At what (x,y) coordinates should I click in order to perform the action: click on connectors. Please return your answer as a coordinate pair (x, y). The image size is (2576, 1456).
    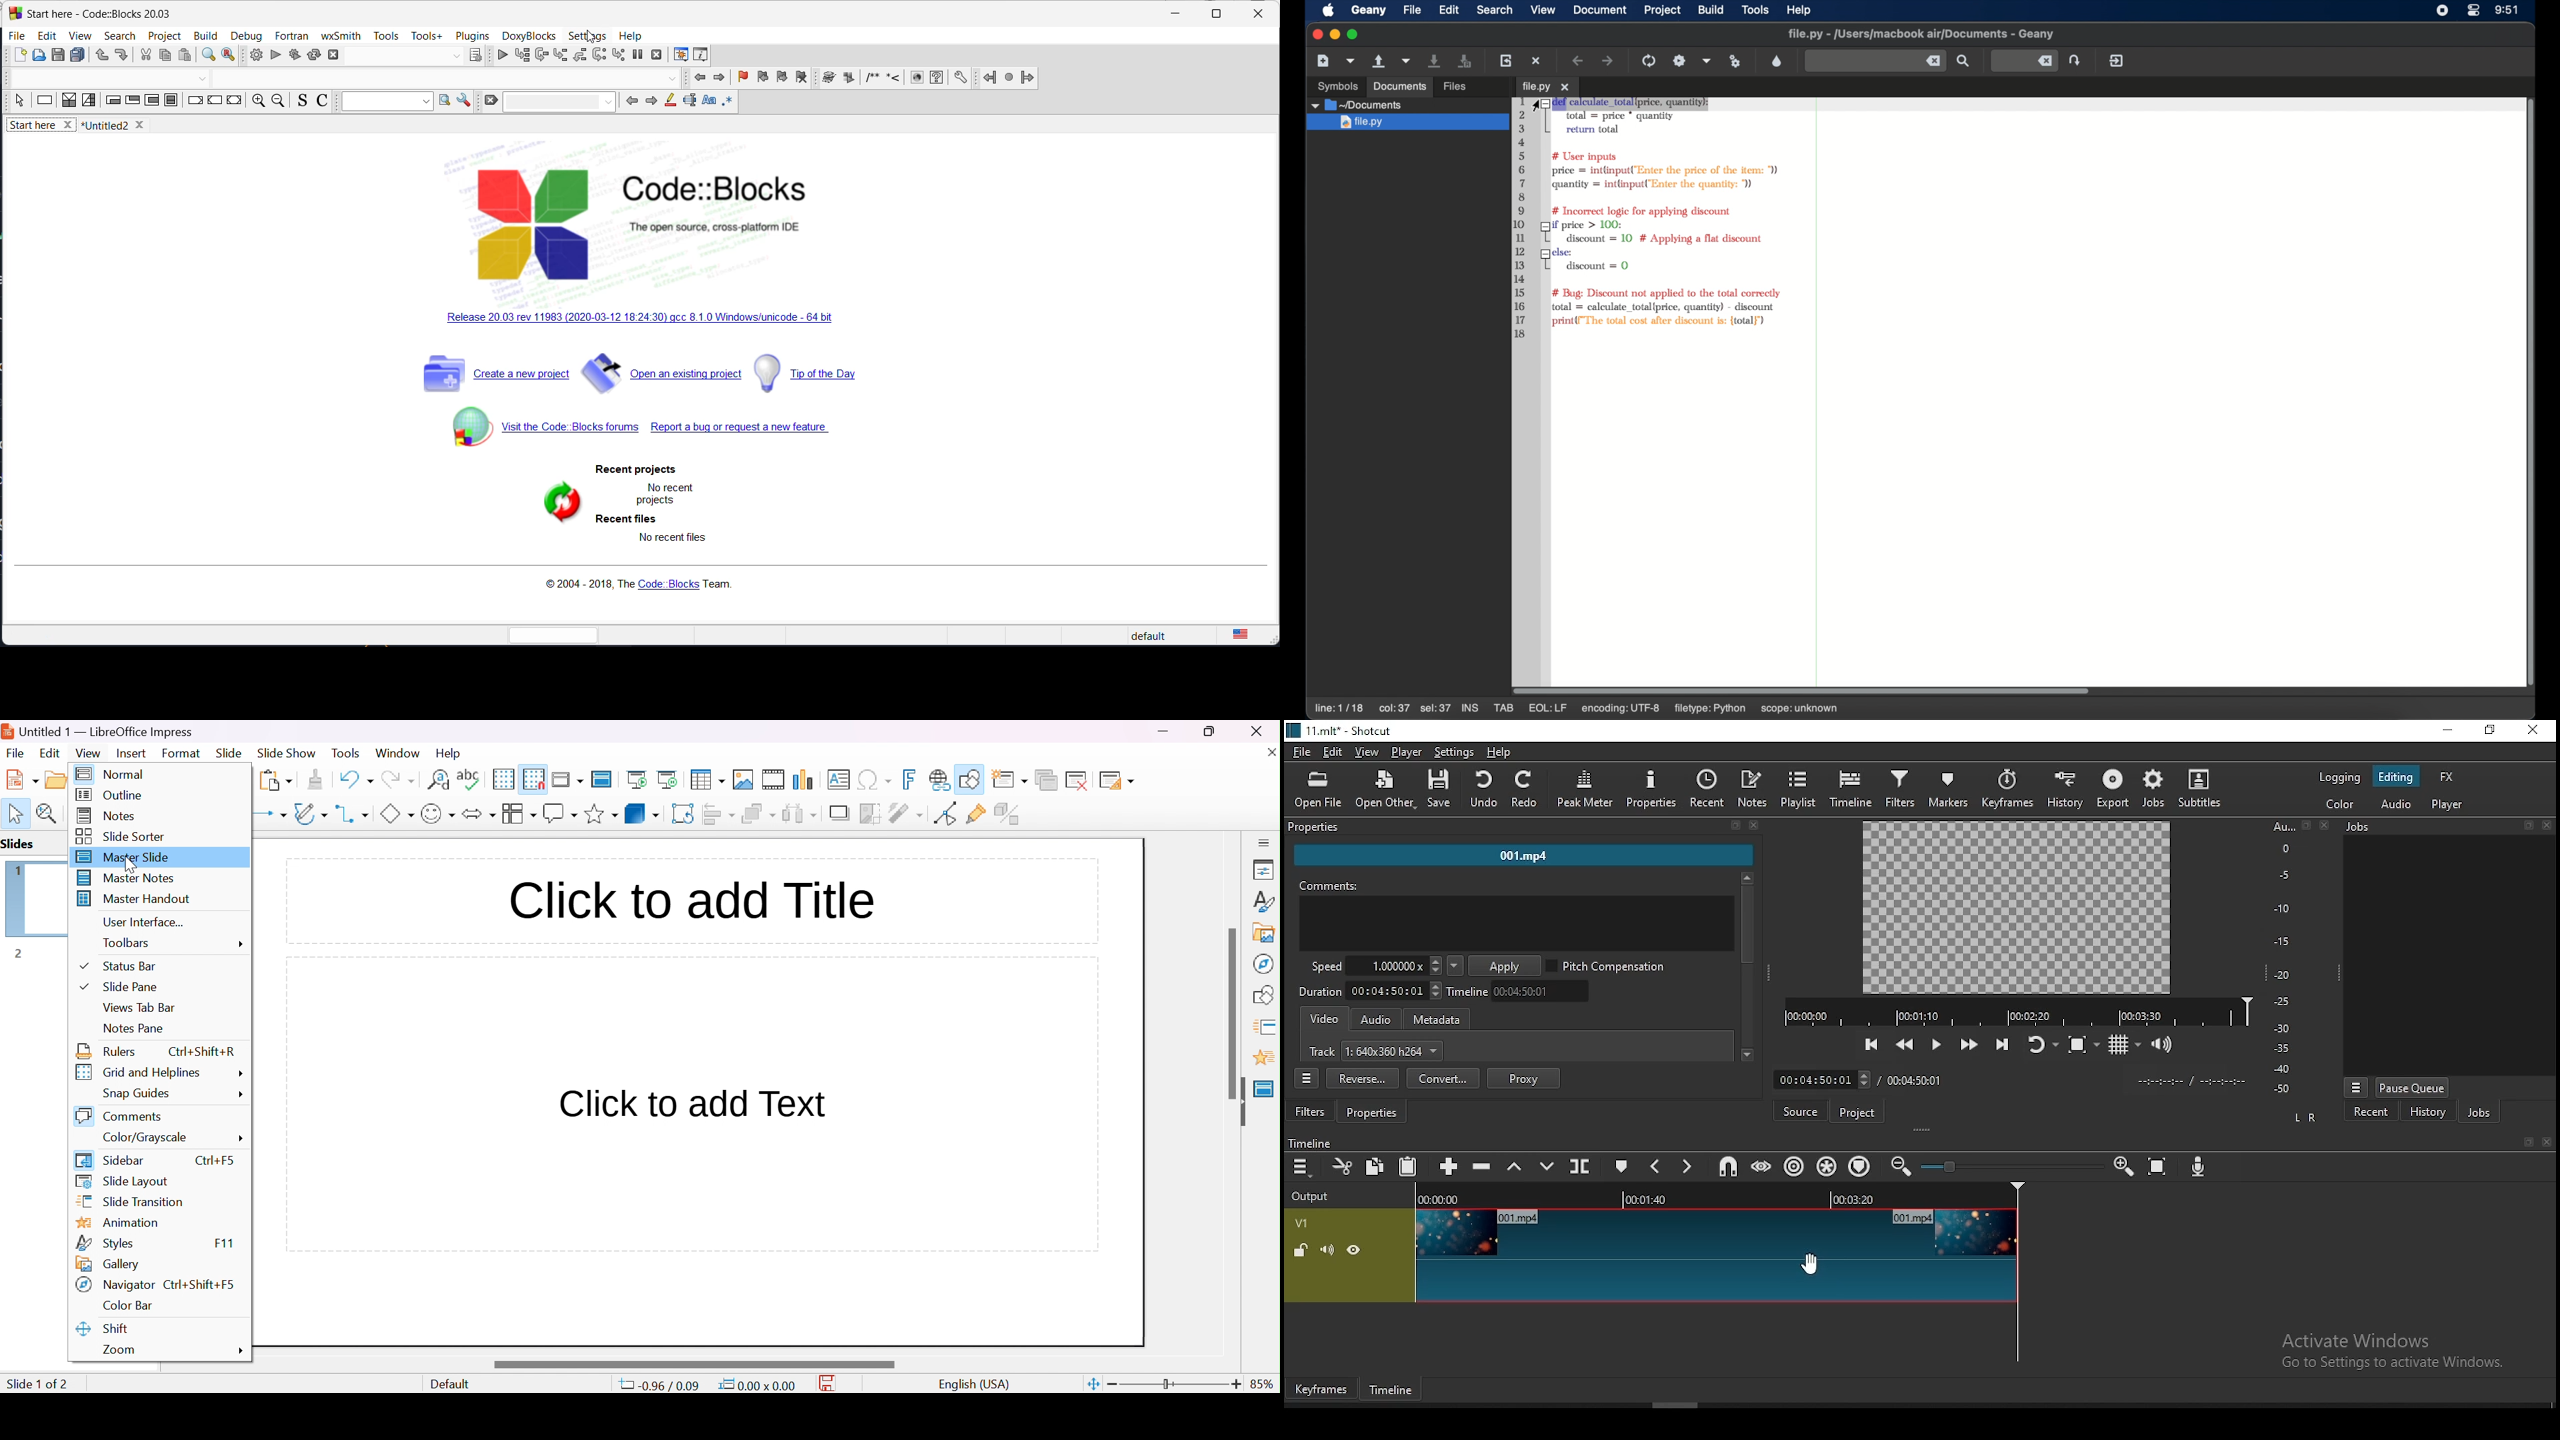
    Looking at the image, I should click on (353, 814).